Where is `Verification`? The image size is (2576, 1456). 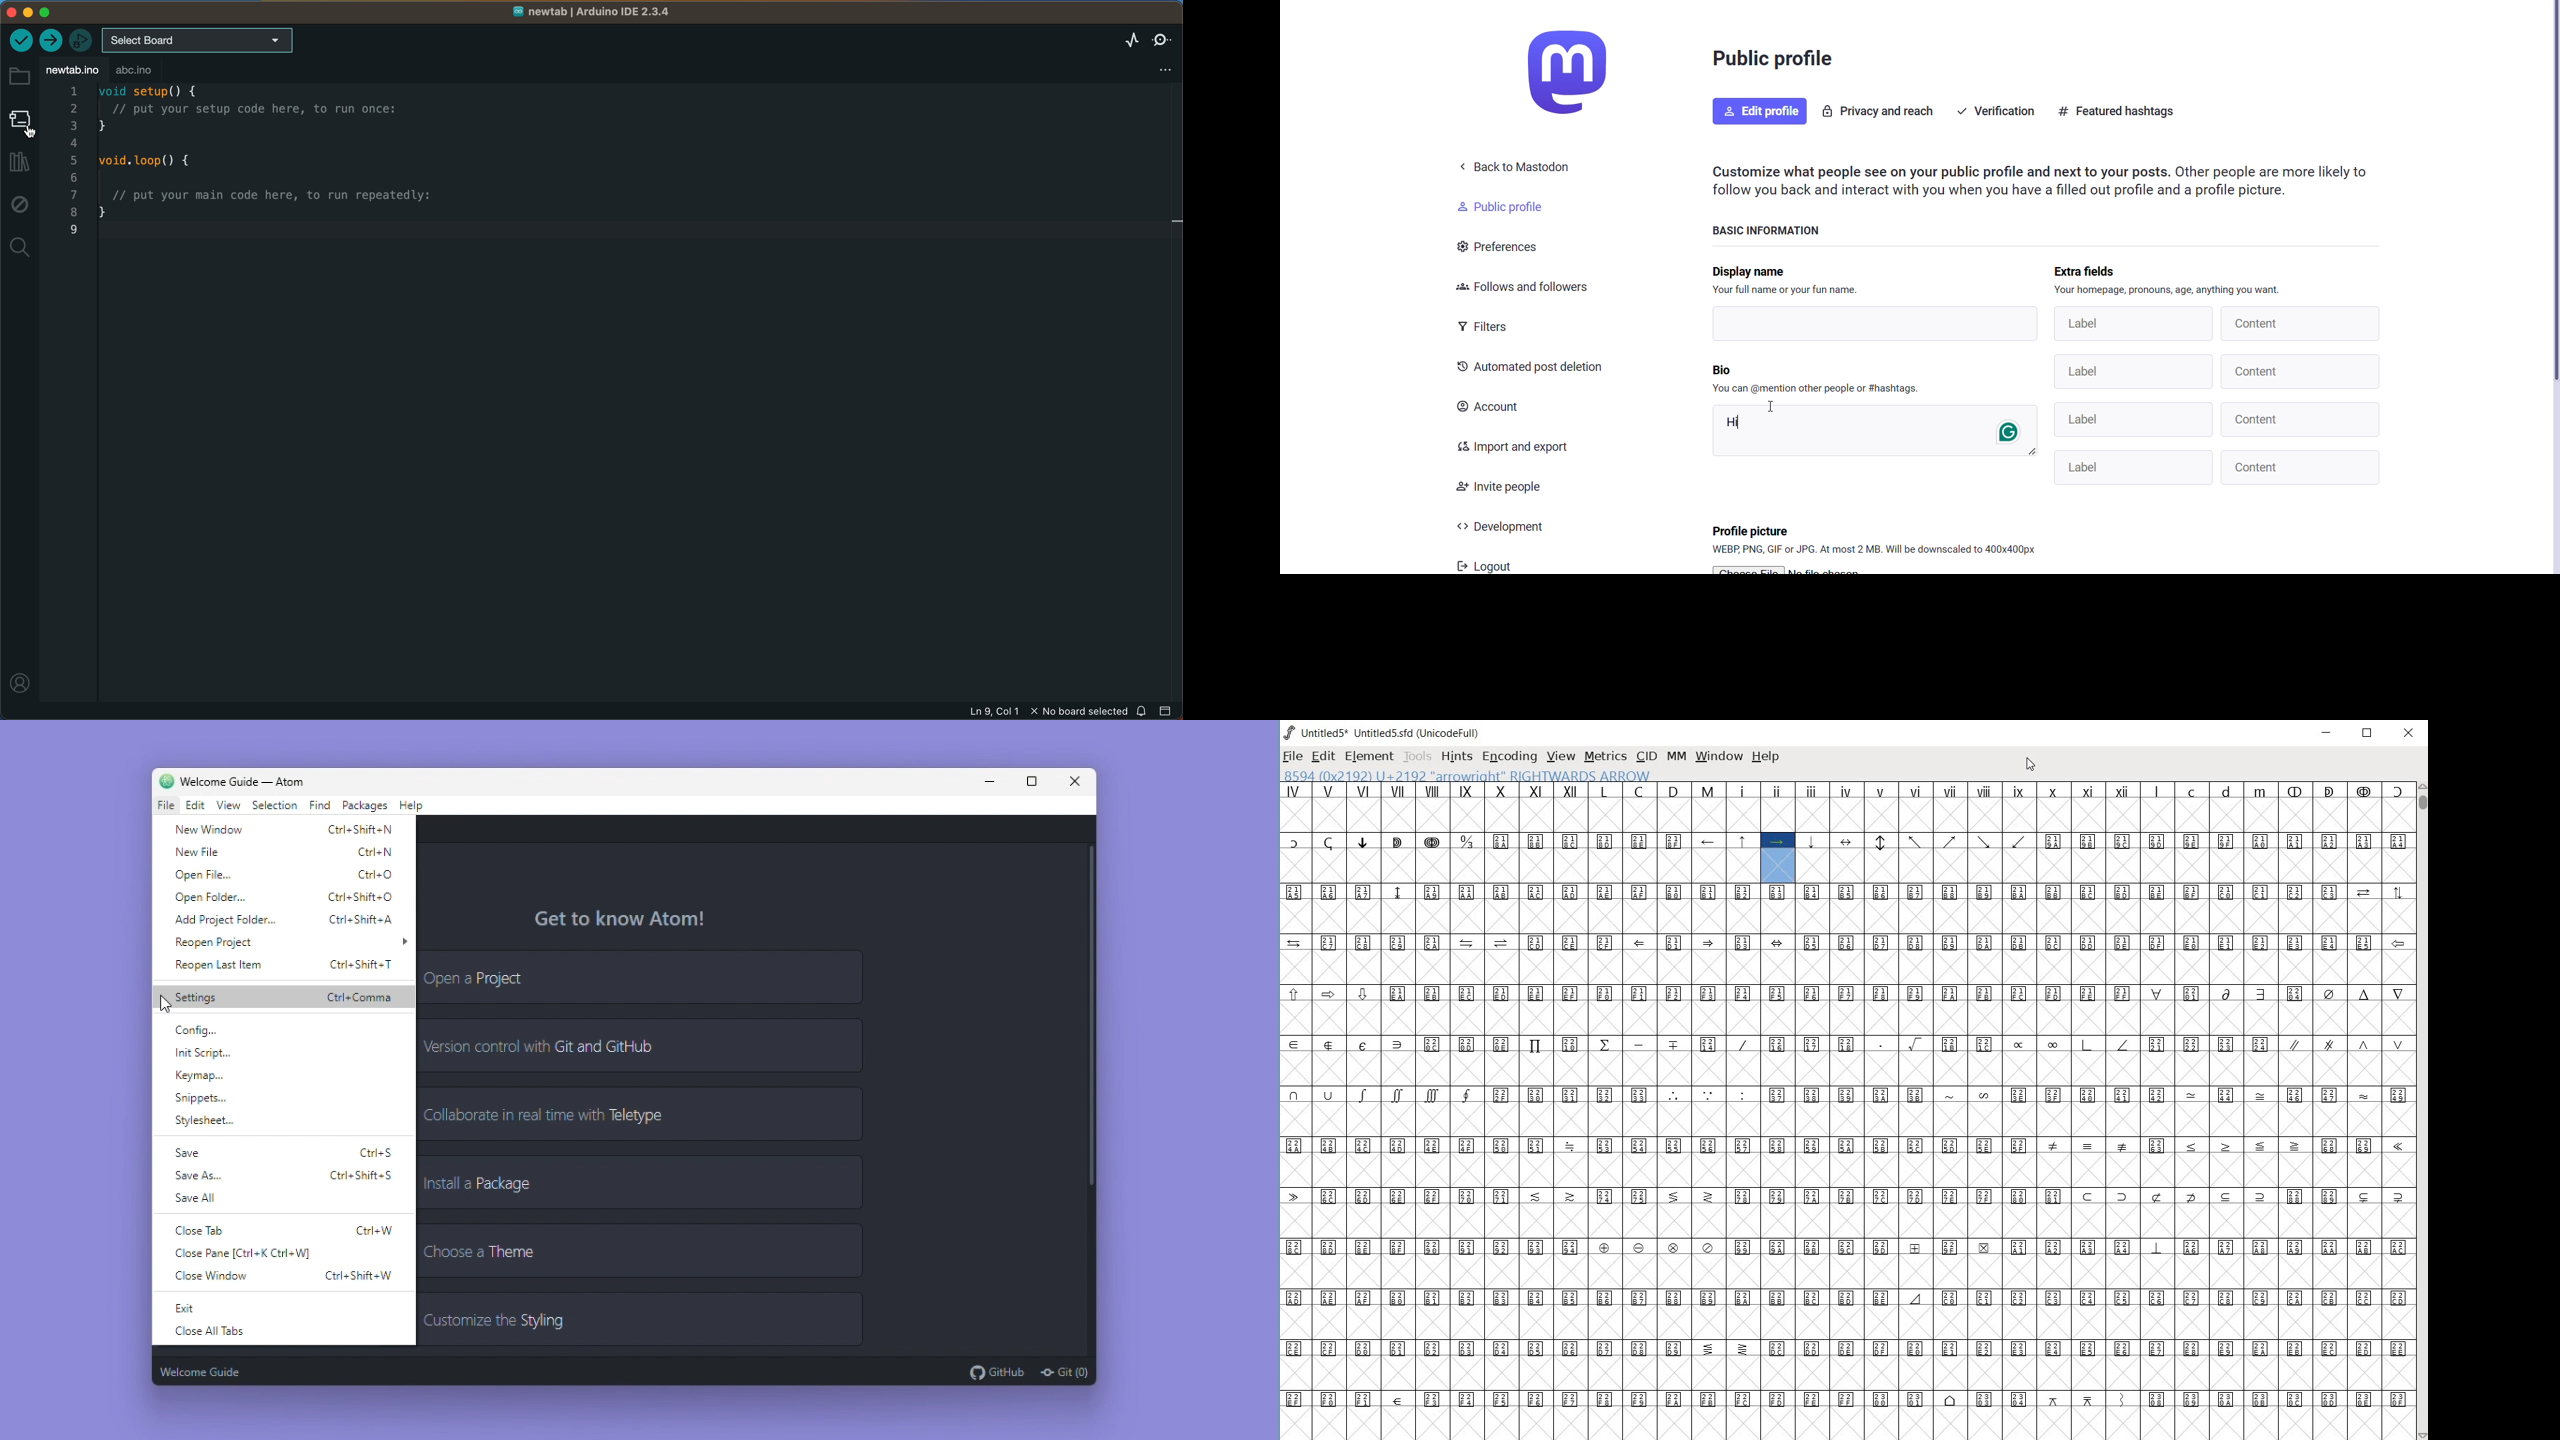
Verification is located at coordinates (1995, 111).